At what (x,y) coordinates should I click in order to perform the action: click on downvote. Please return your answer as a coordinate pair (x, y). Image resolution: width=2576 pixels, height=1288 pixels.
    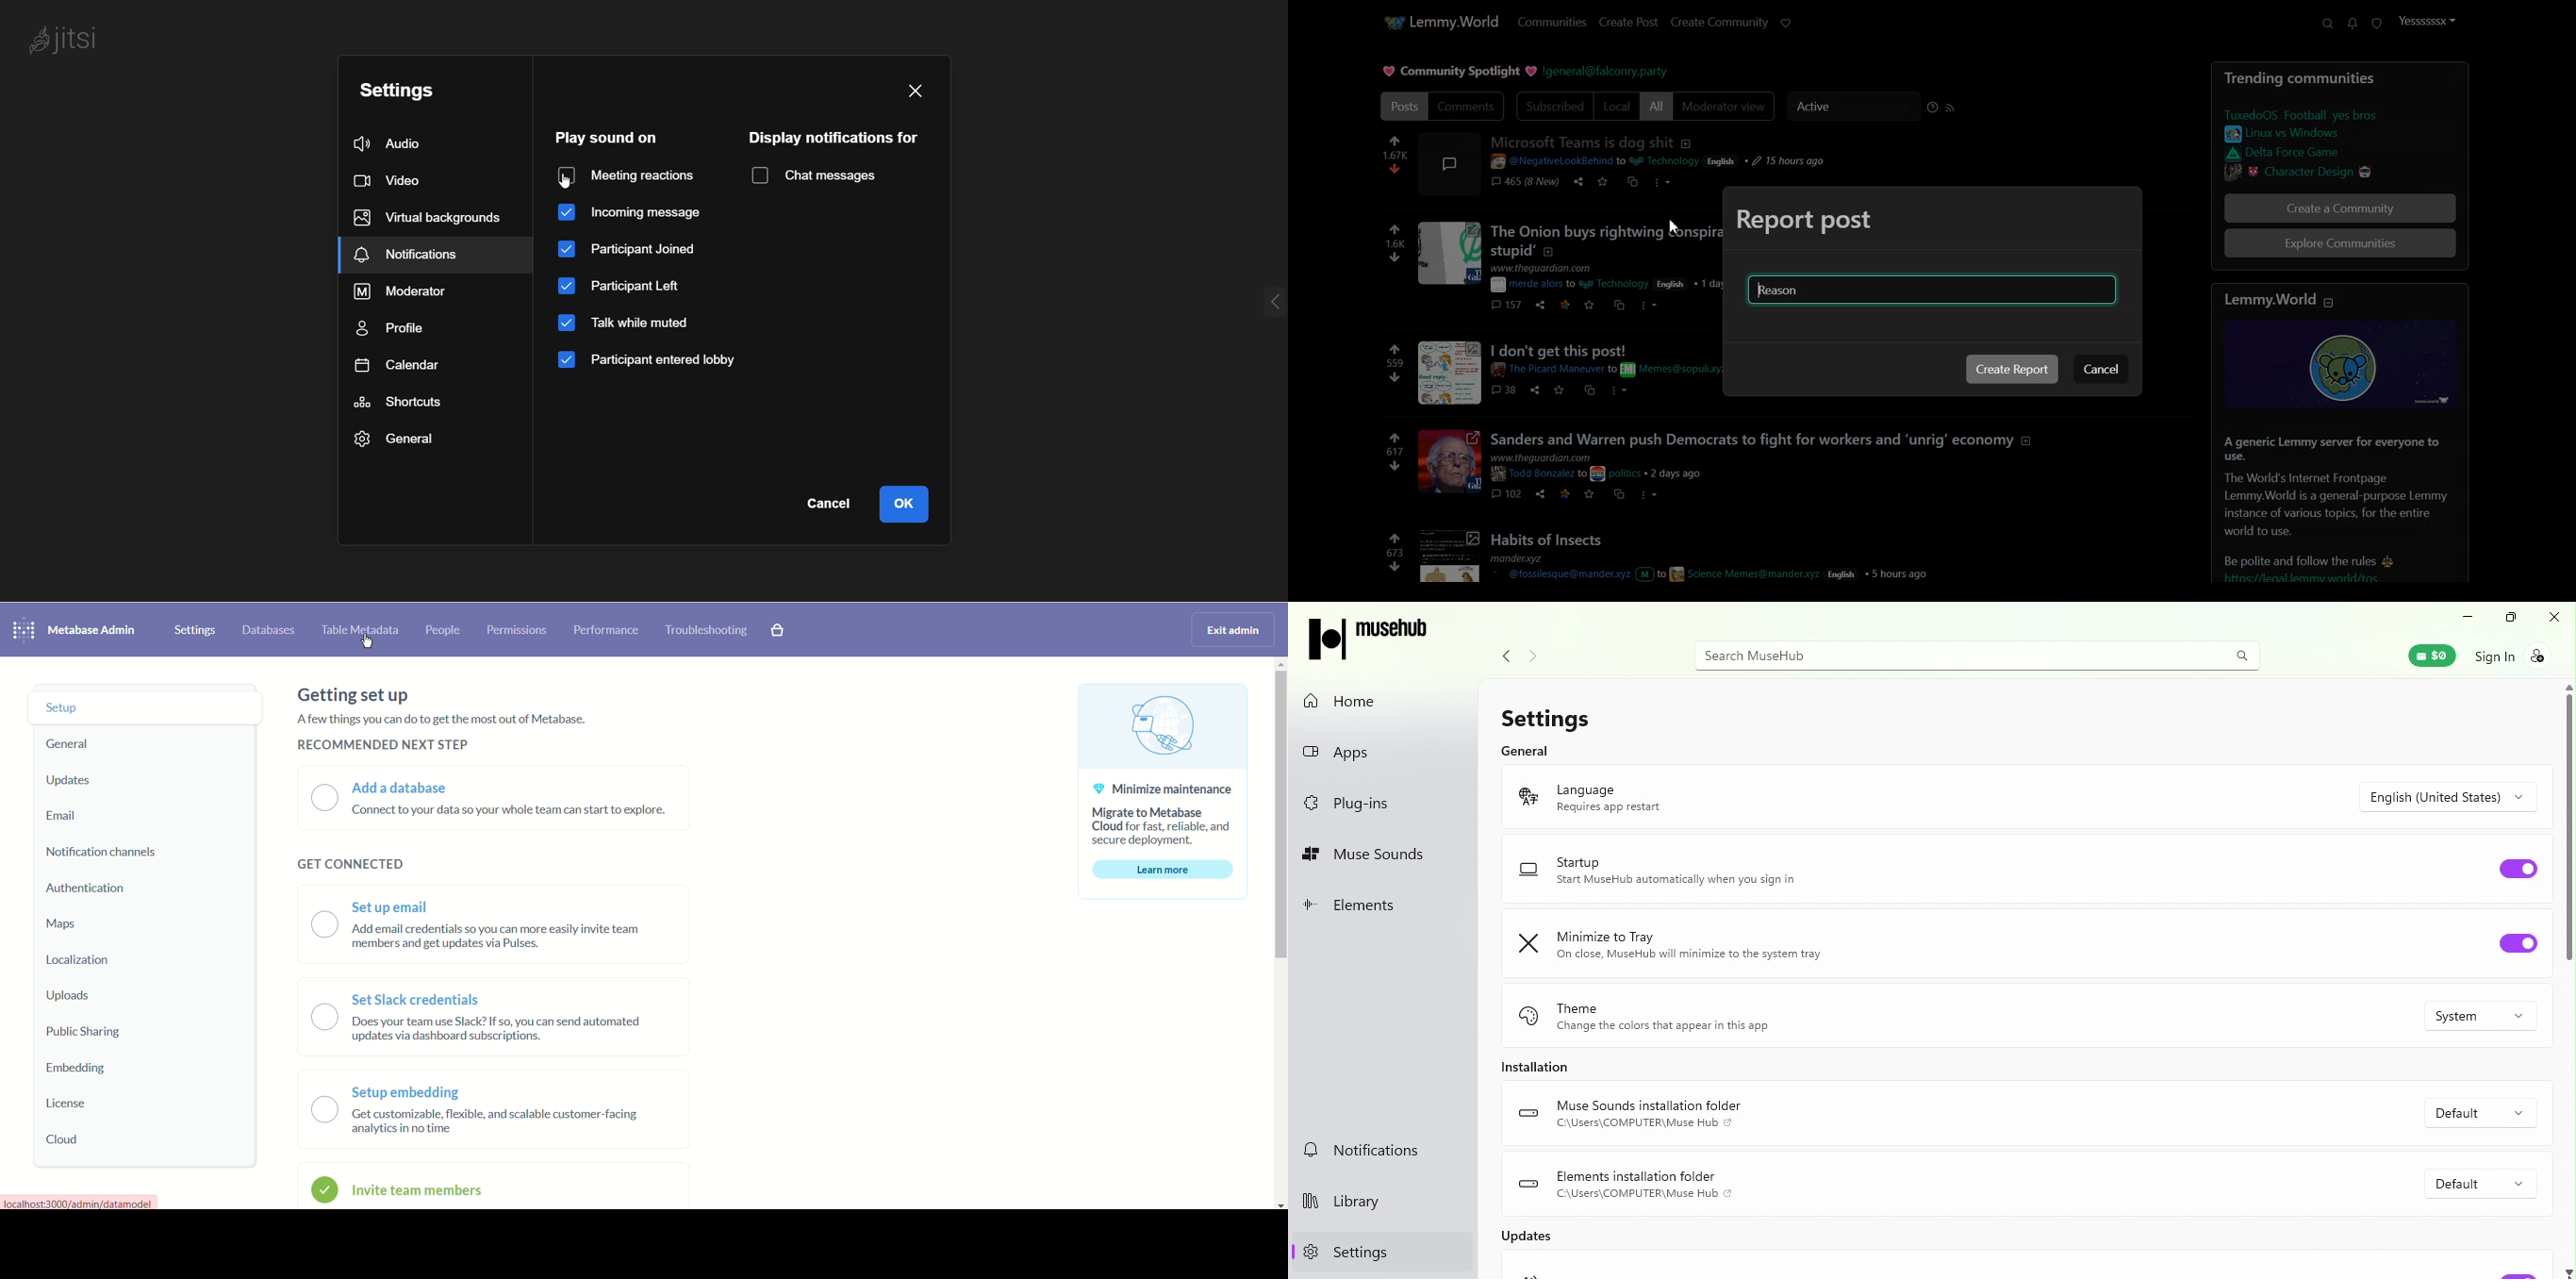
    Looking at the image, I should click on (1399, 566).